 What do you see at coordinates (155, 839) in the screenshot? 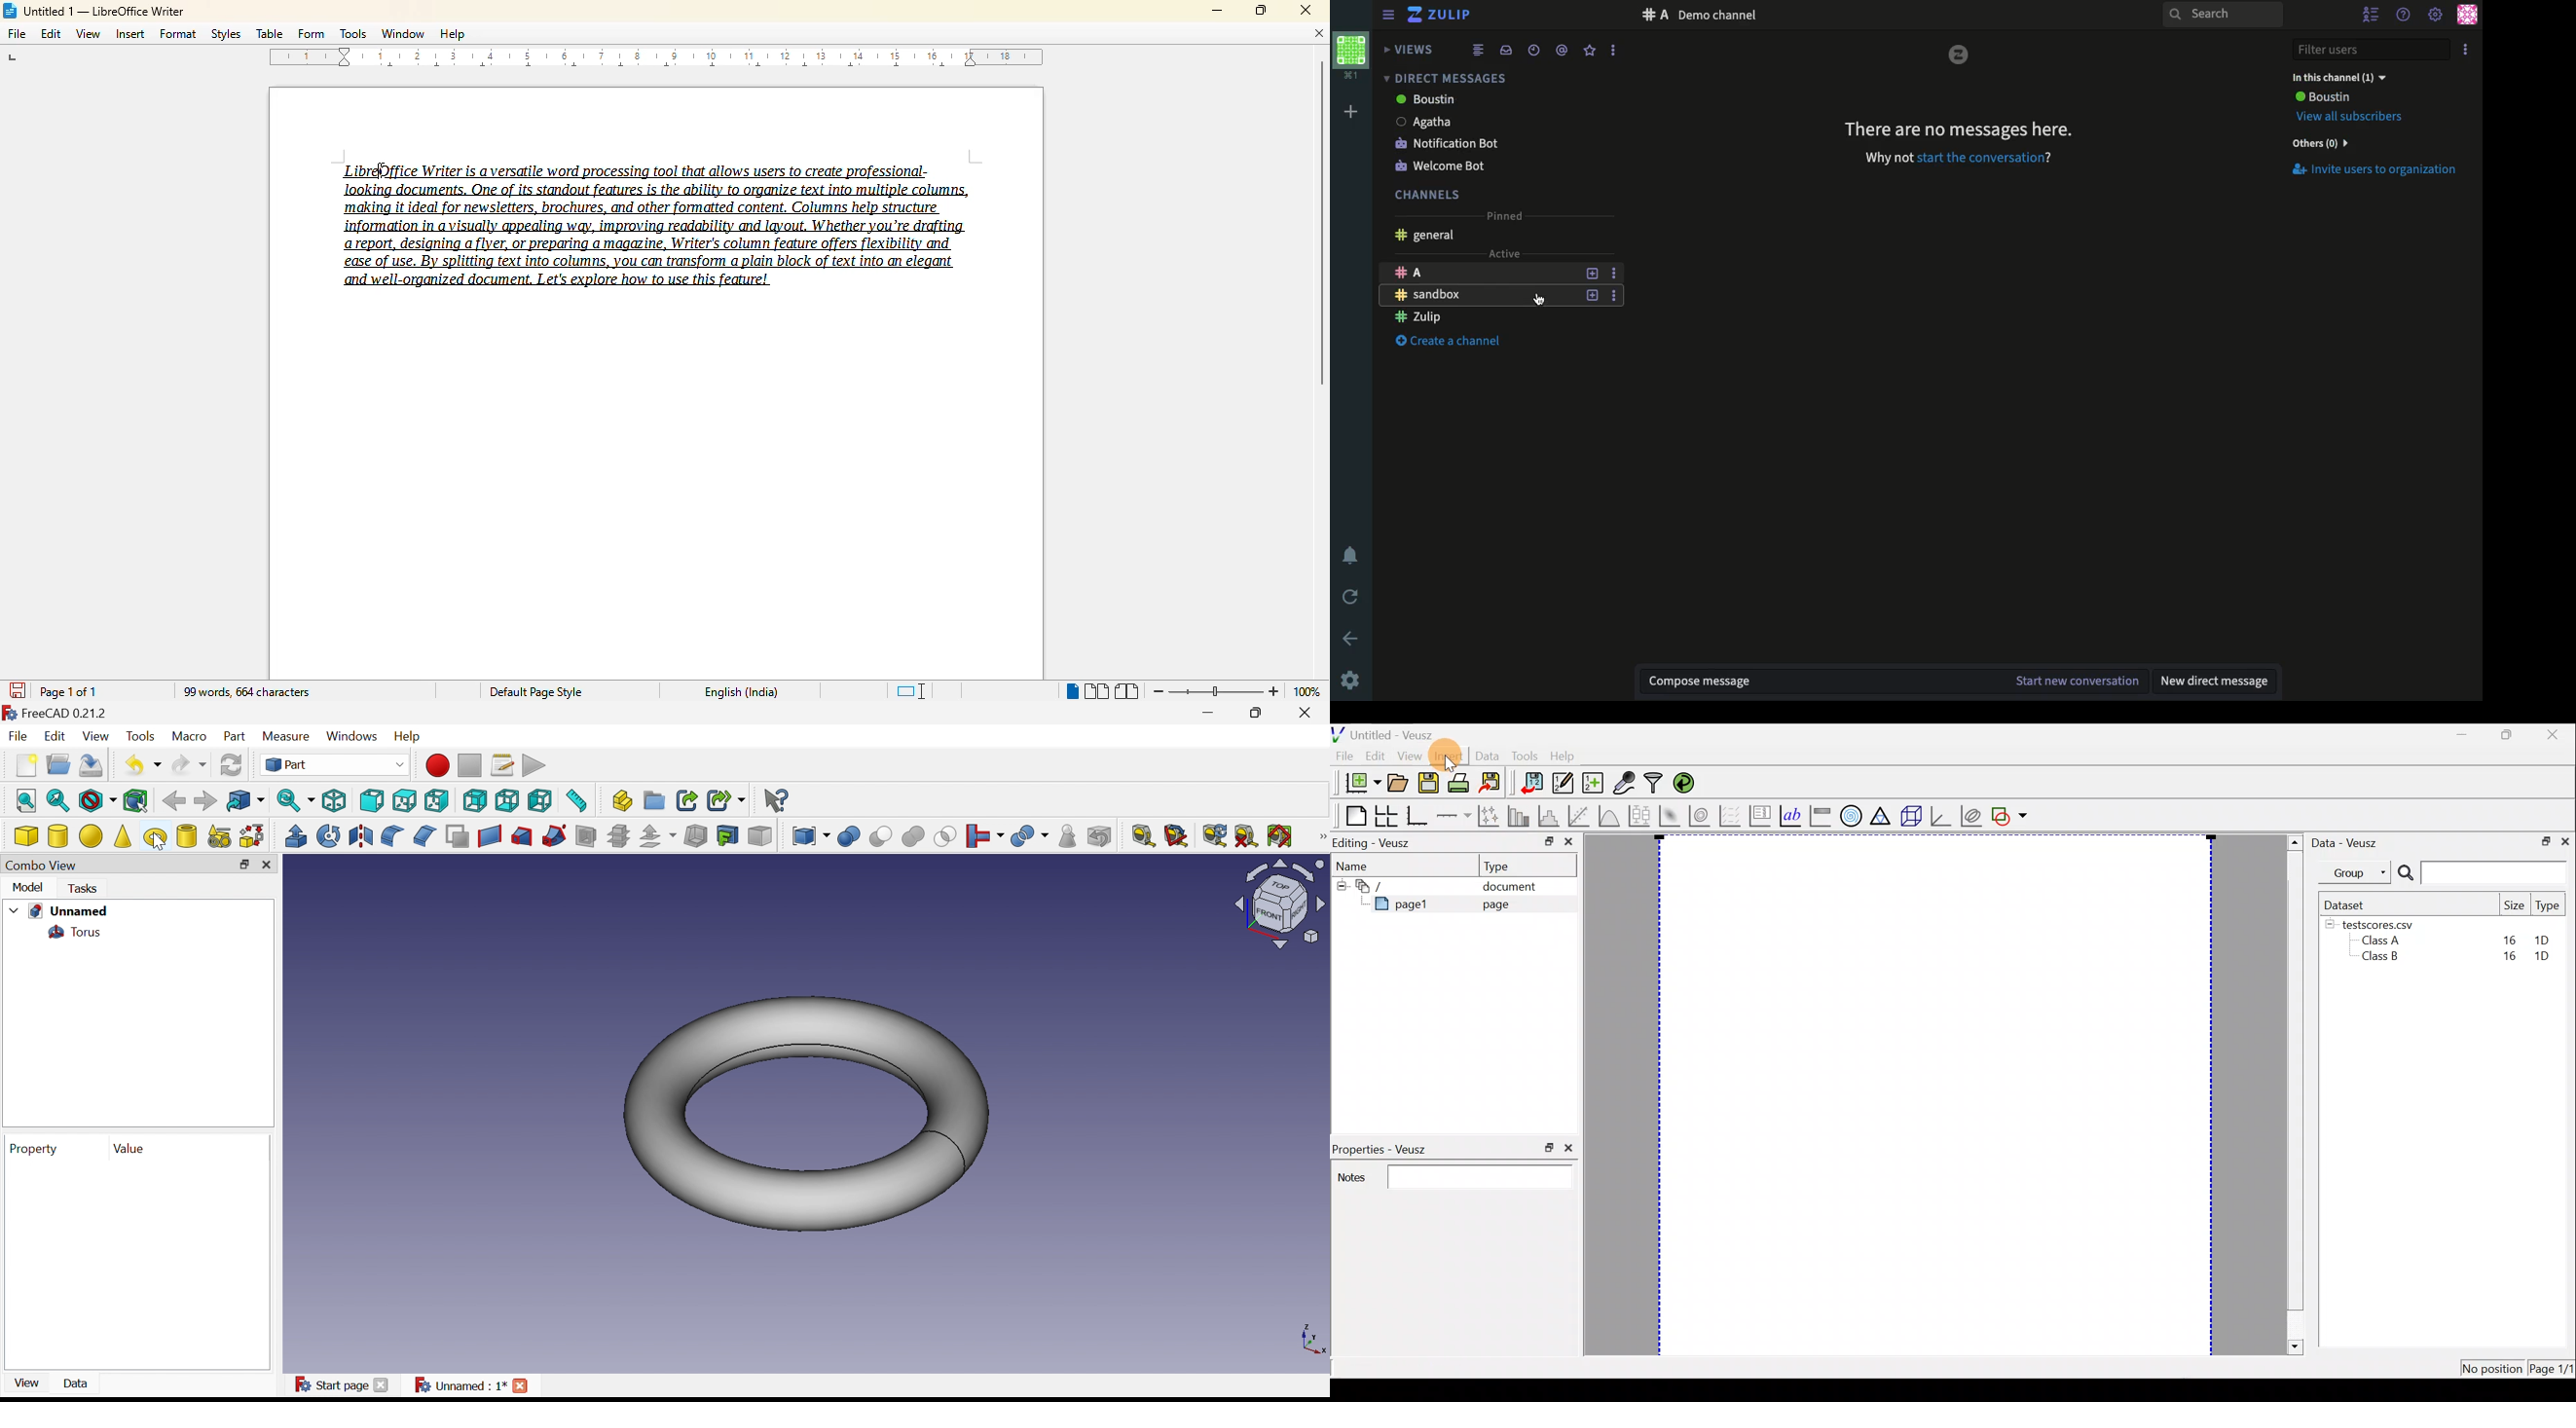
I see `Torus` at bounding box center [155, 839].